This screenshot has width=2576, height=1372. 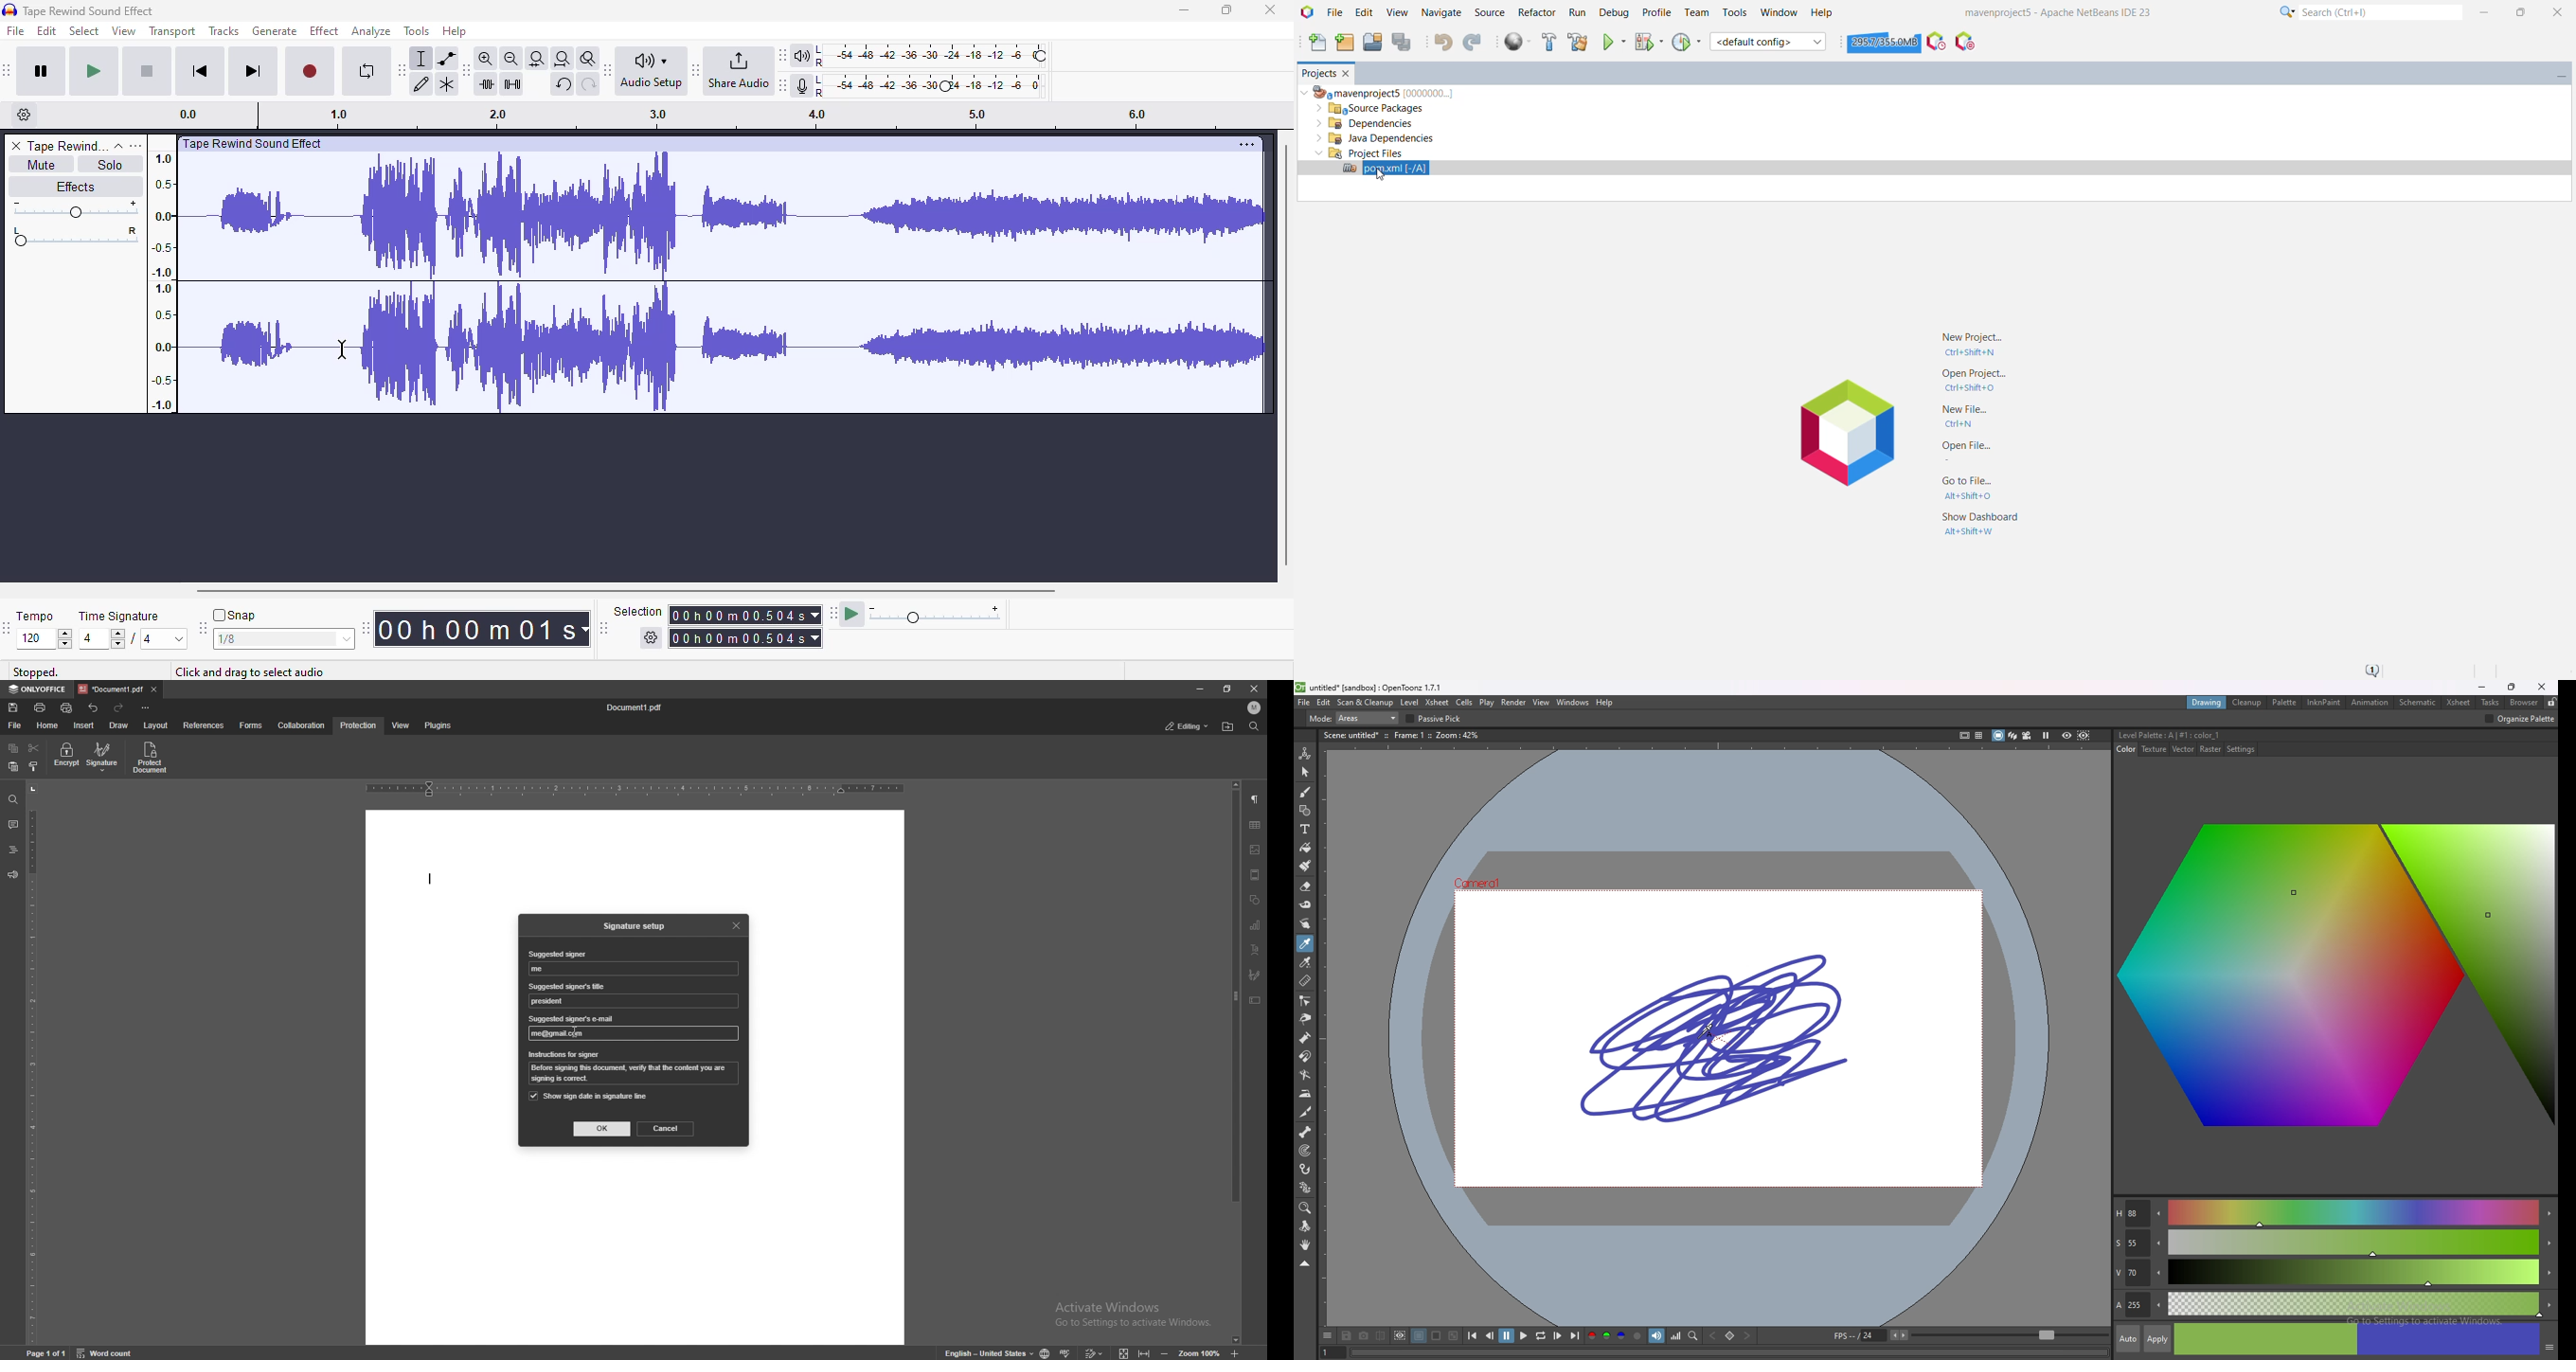 What do you see at coordinates (85, 726) in the screenshot?
I see `insert` at bounding box center [85, 726].